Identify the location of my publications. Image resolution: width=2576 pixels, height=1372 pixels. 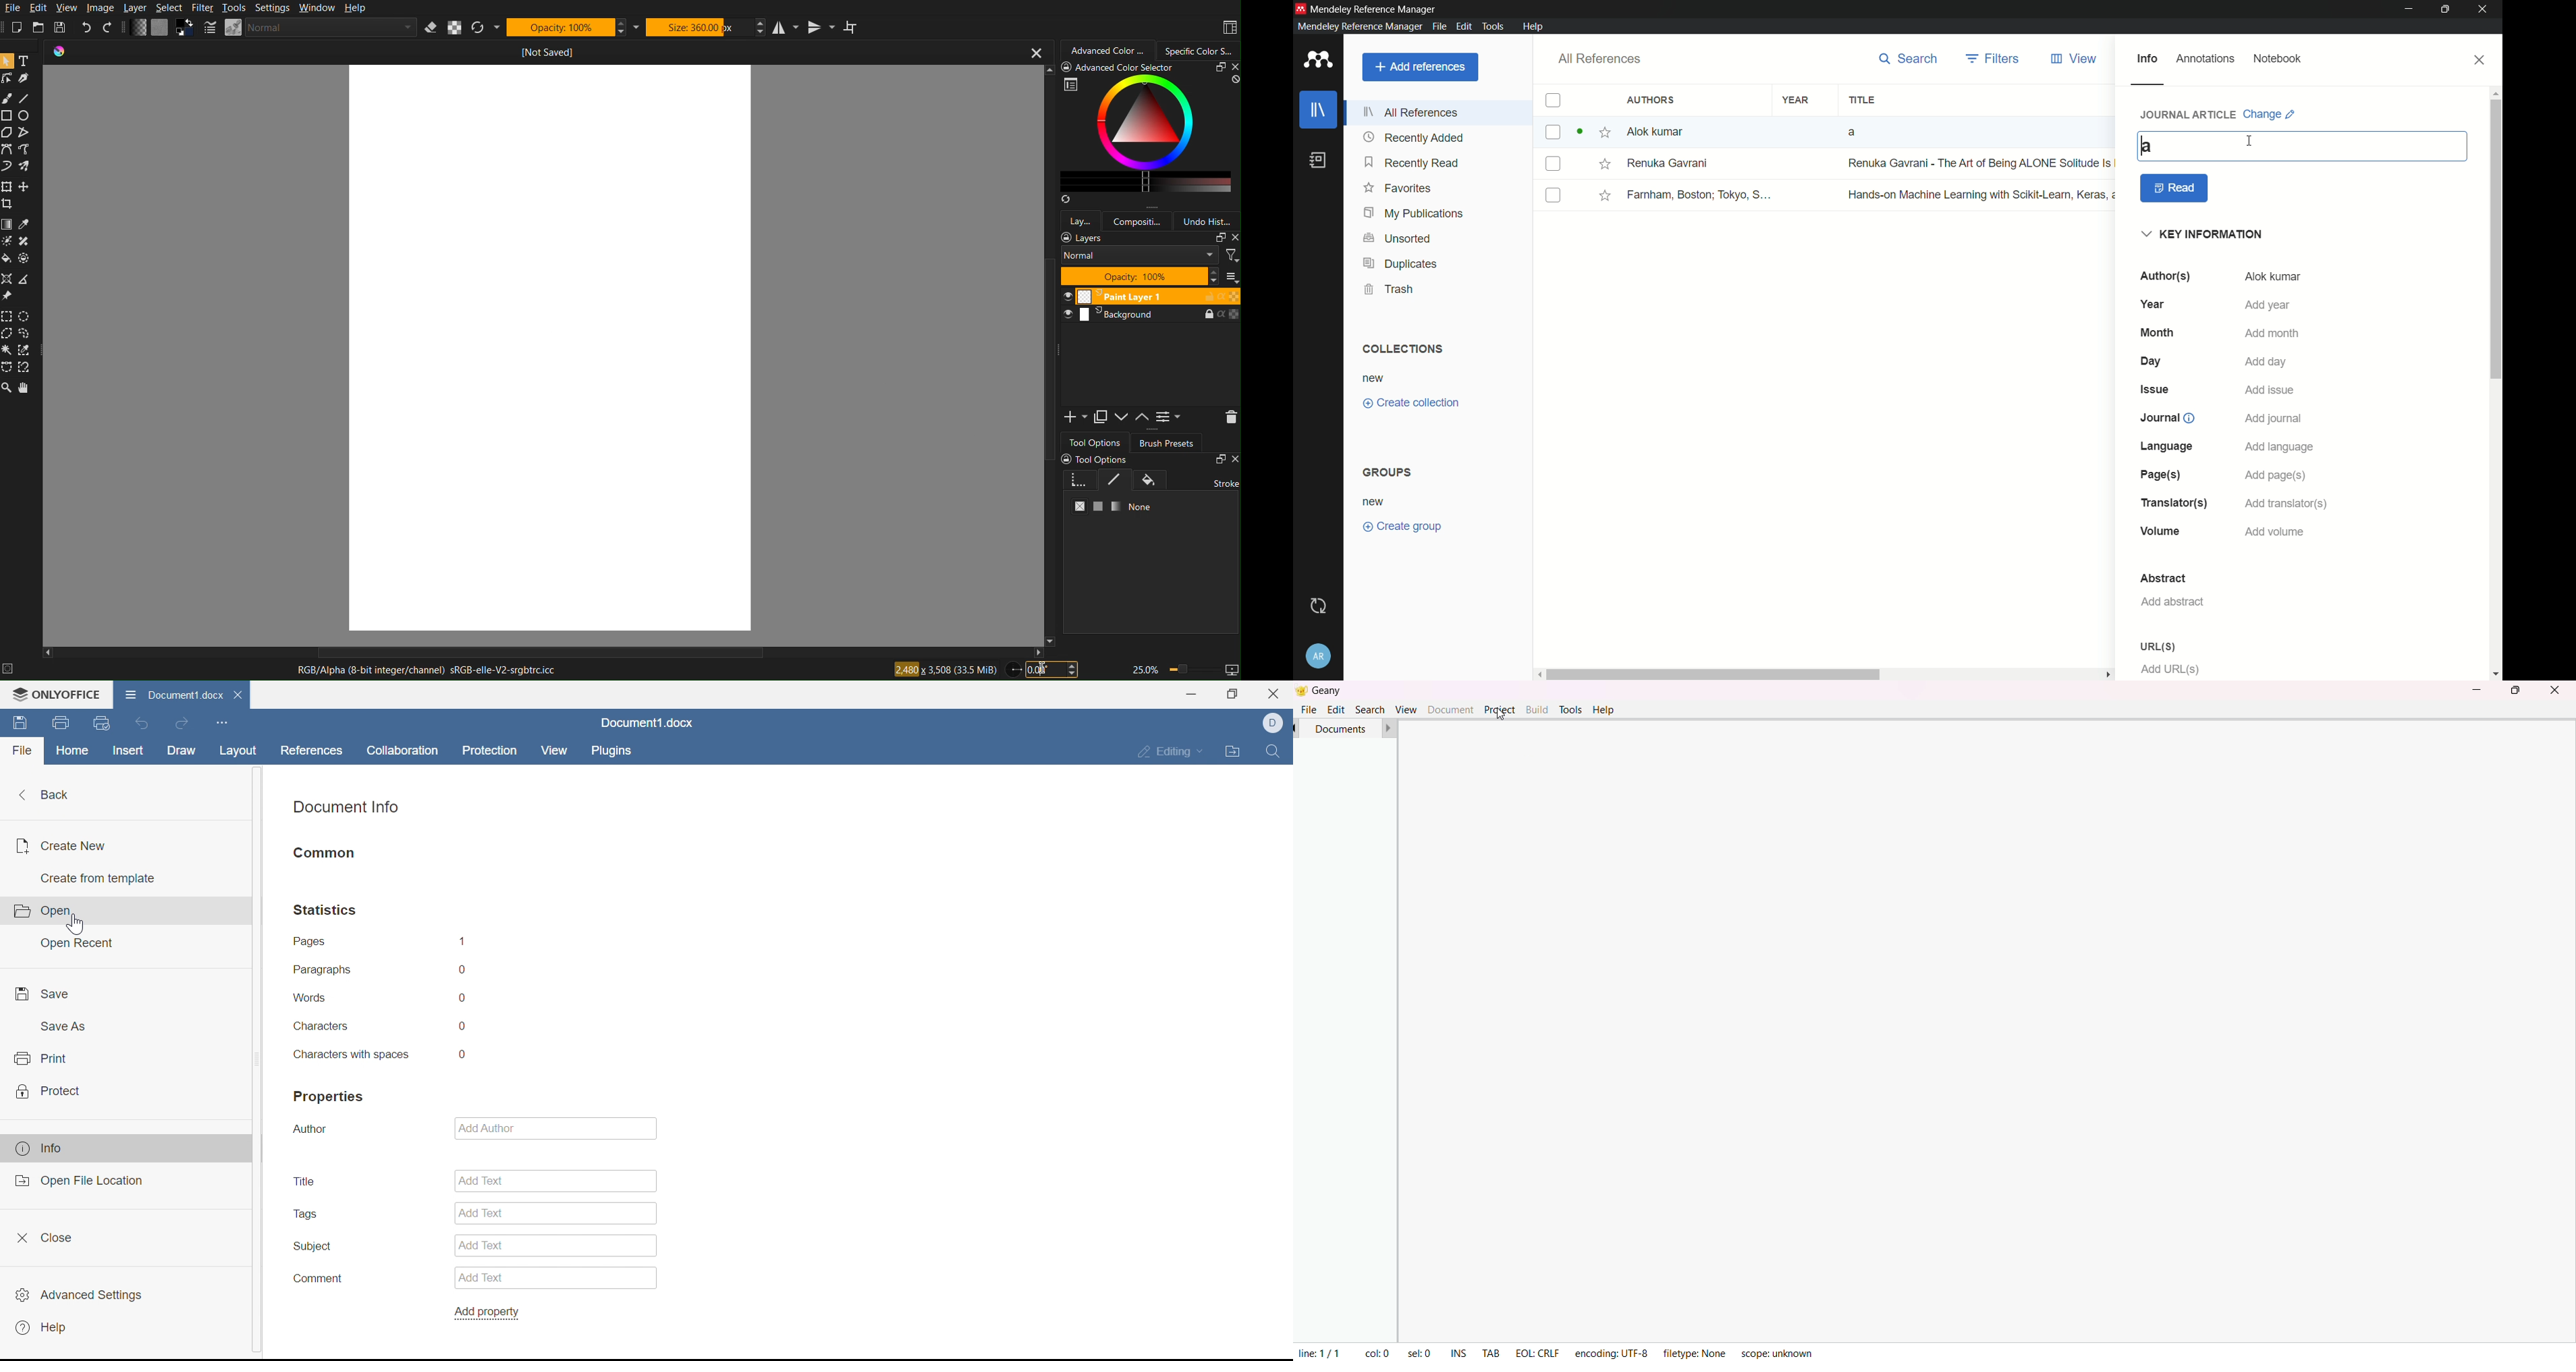
(1415, 214).